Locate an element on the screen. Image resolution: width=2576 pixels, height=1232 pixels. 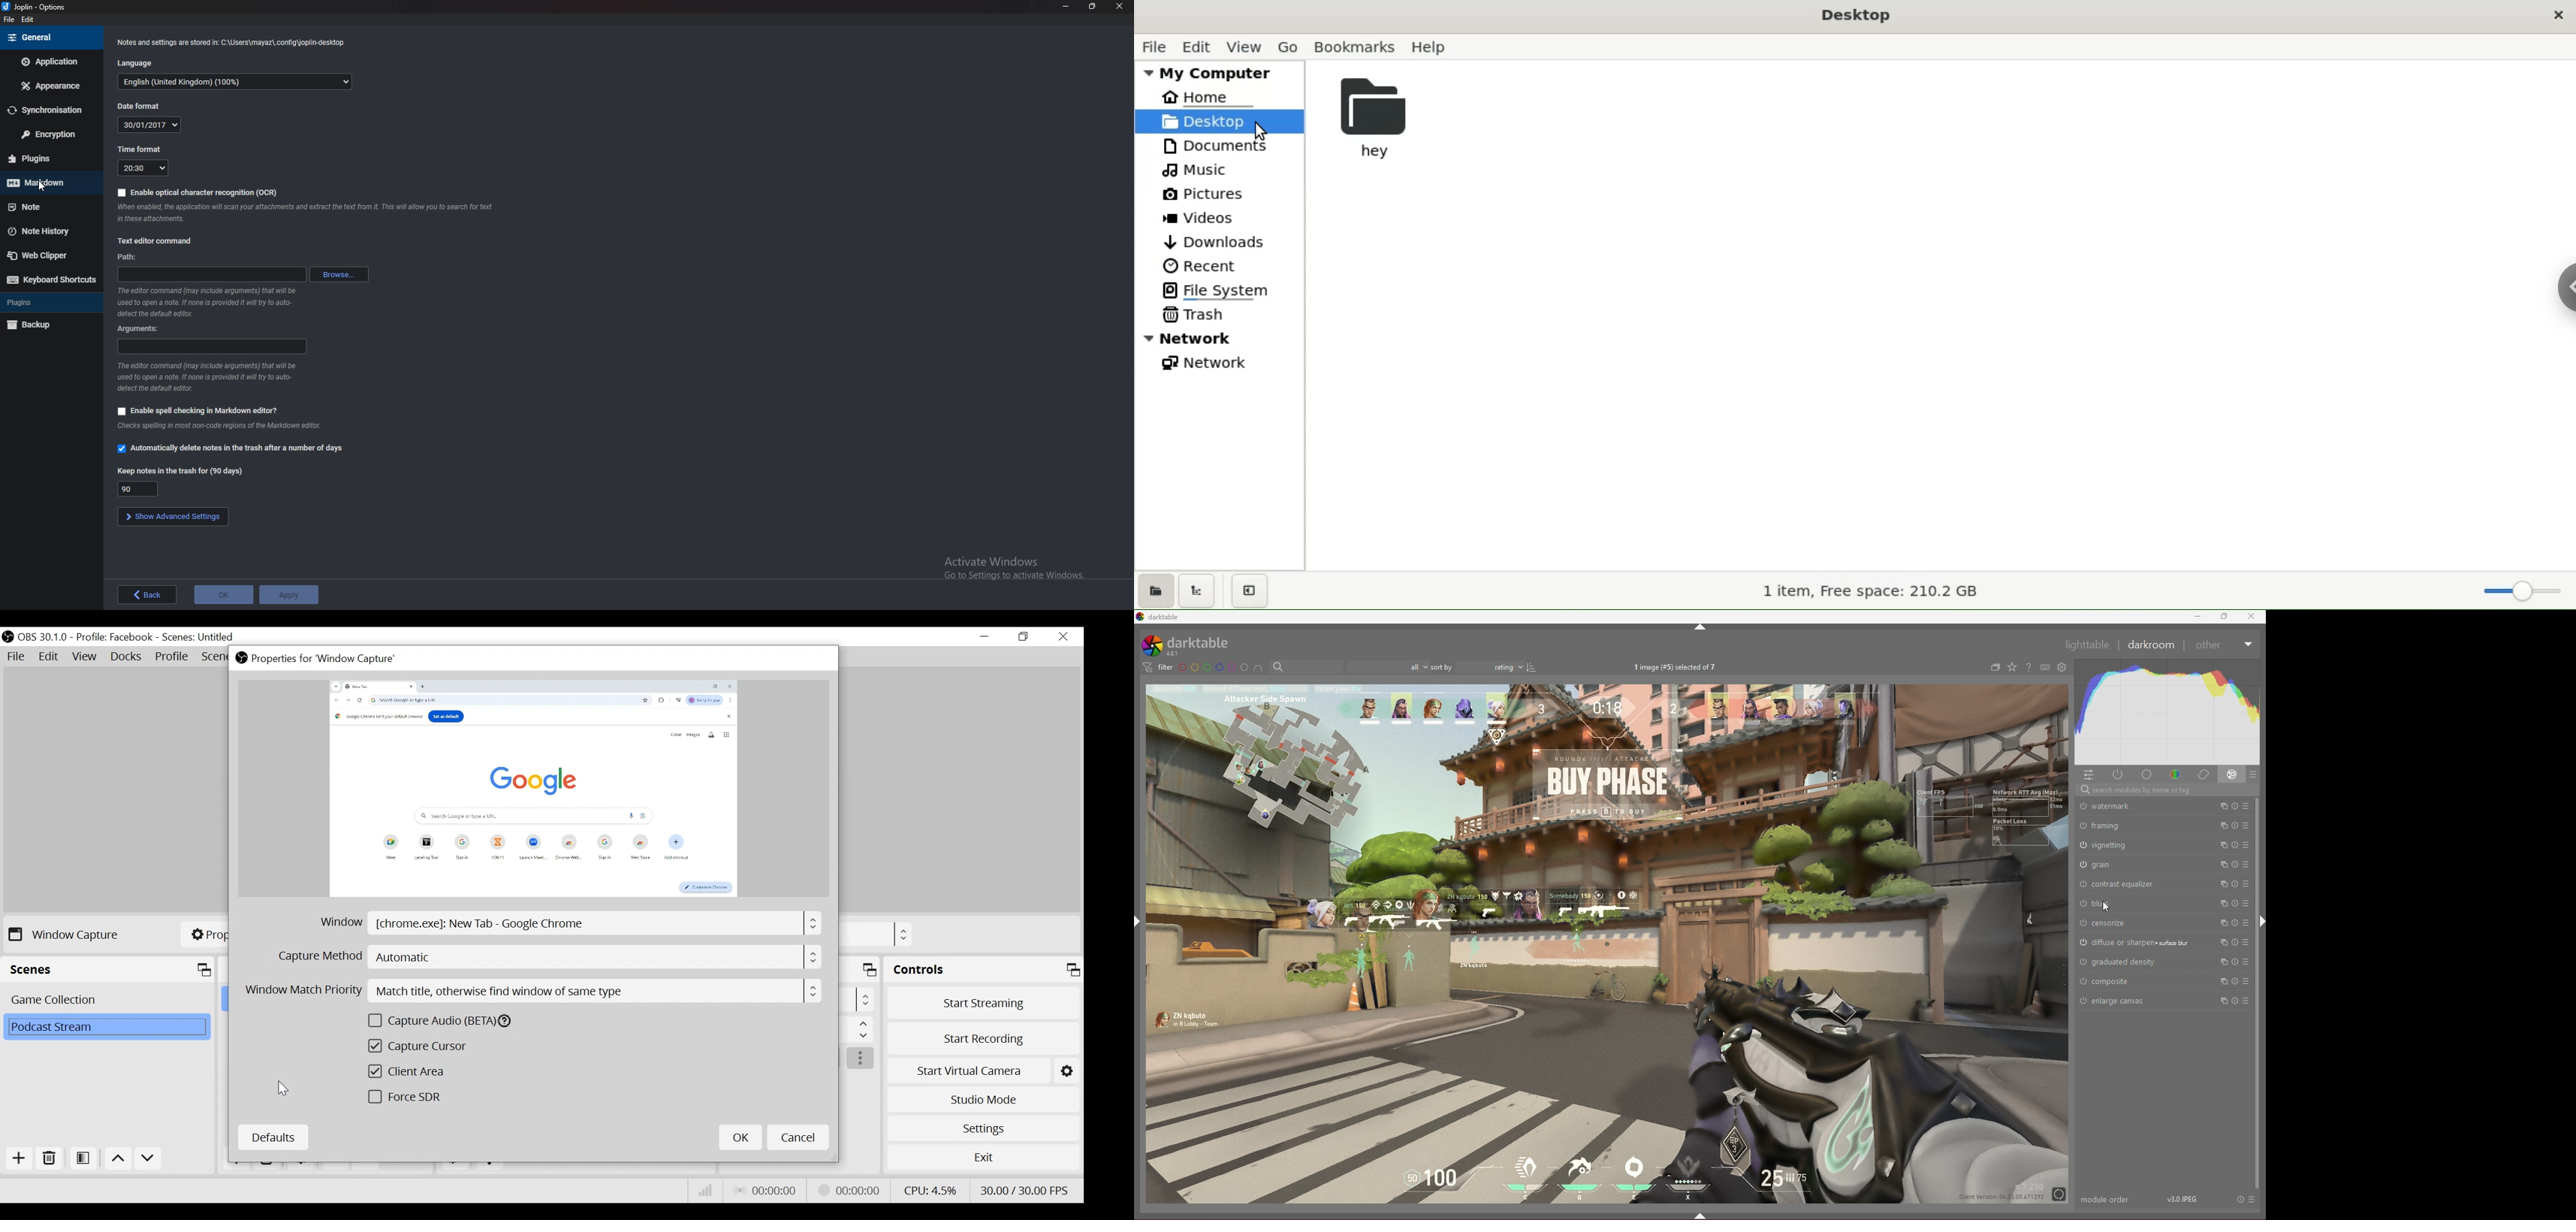
Encryption is located at coordinates (49, 134).